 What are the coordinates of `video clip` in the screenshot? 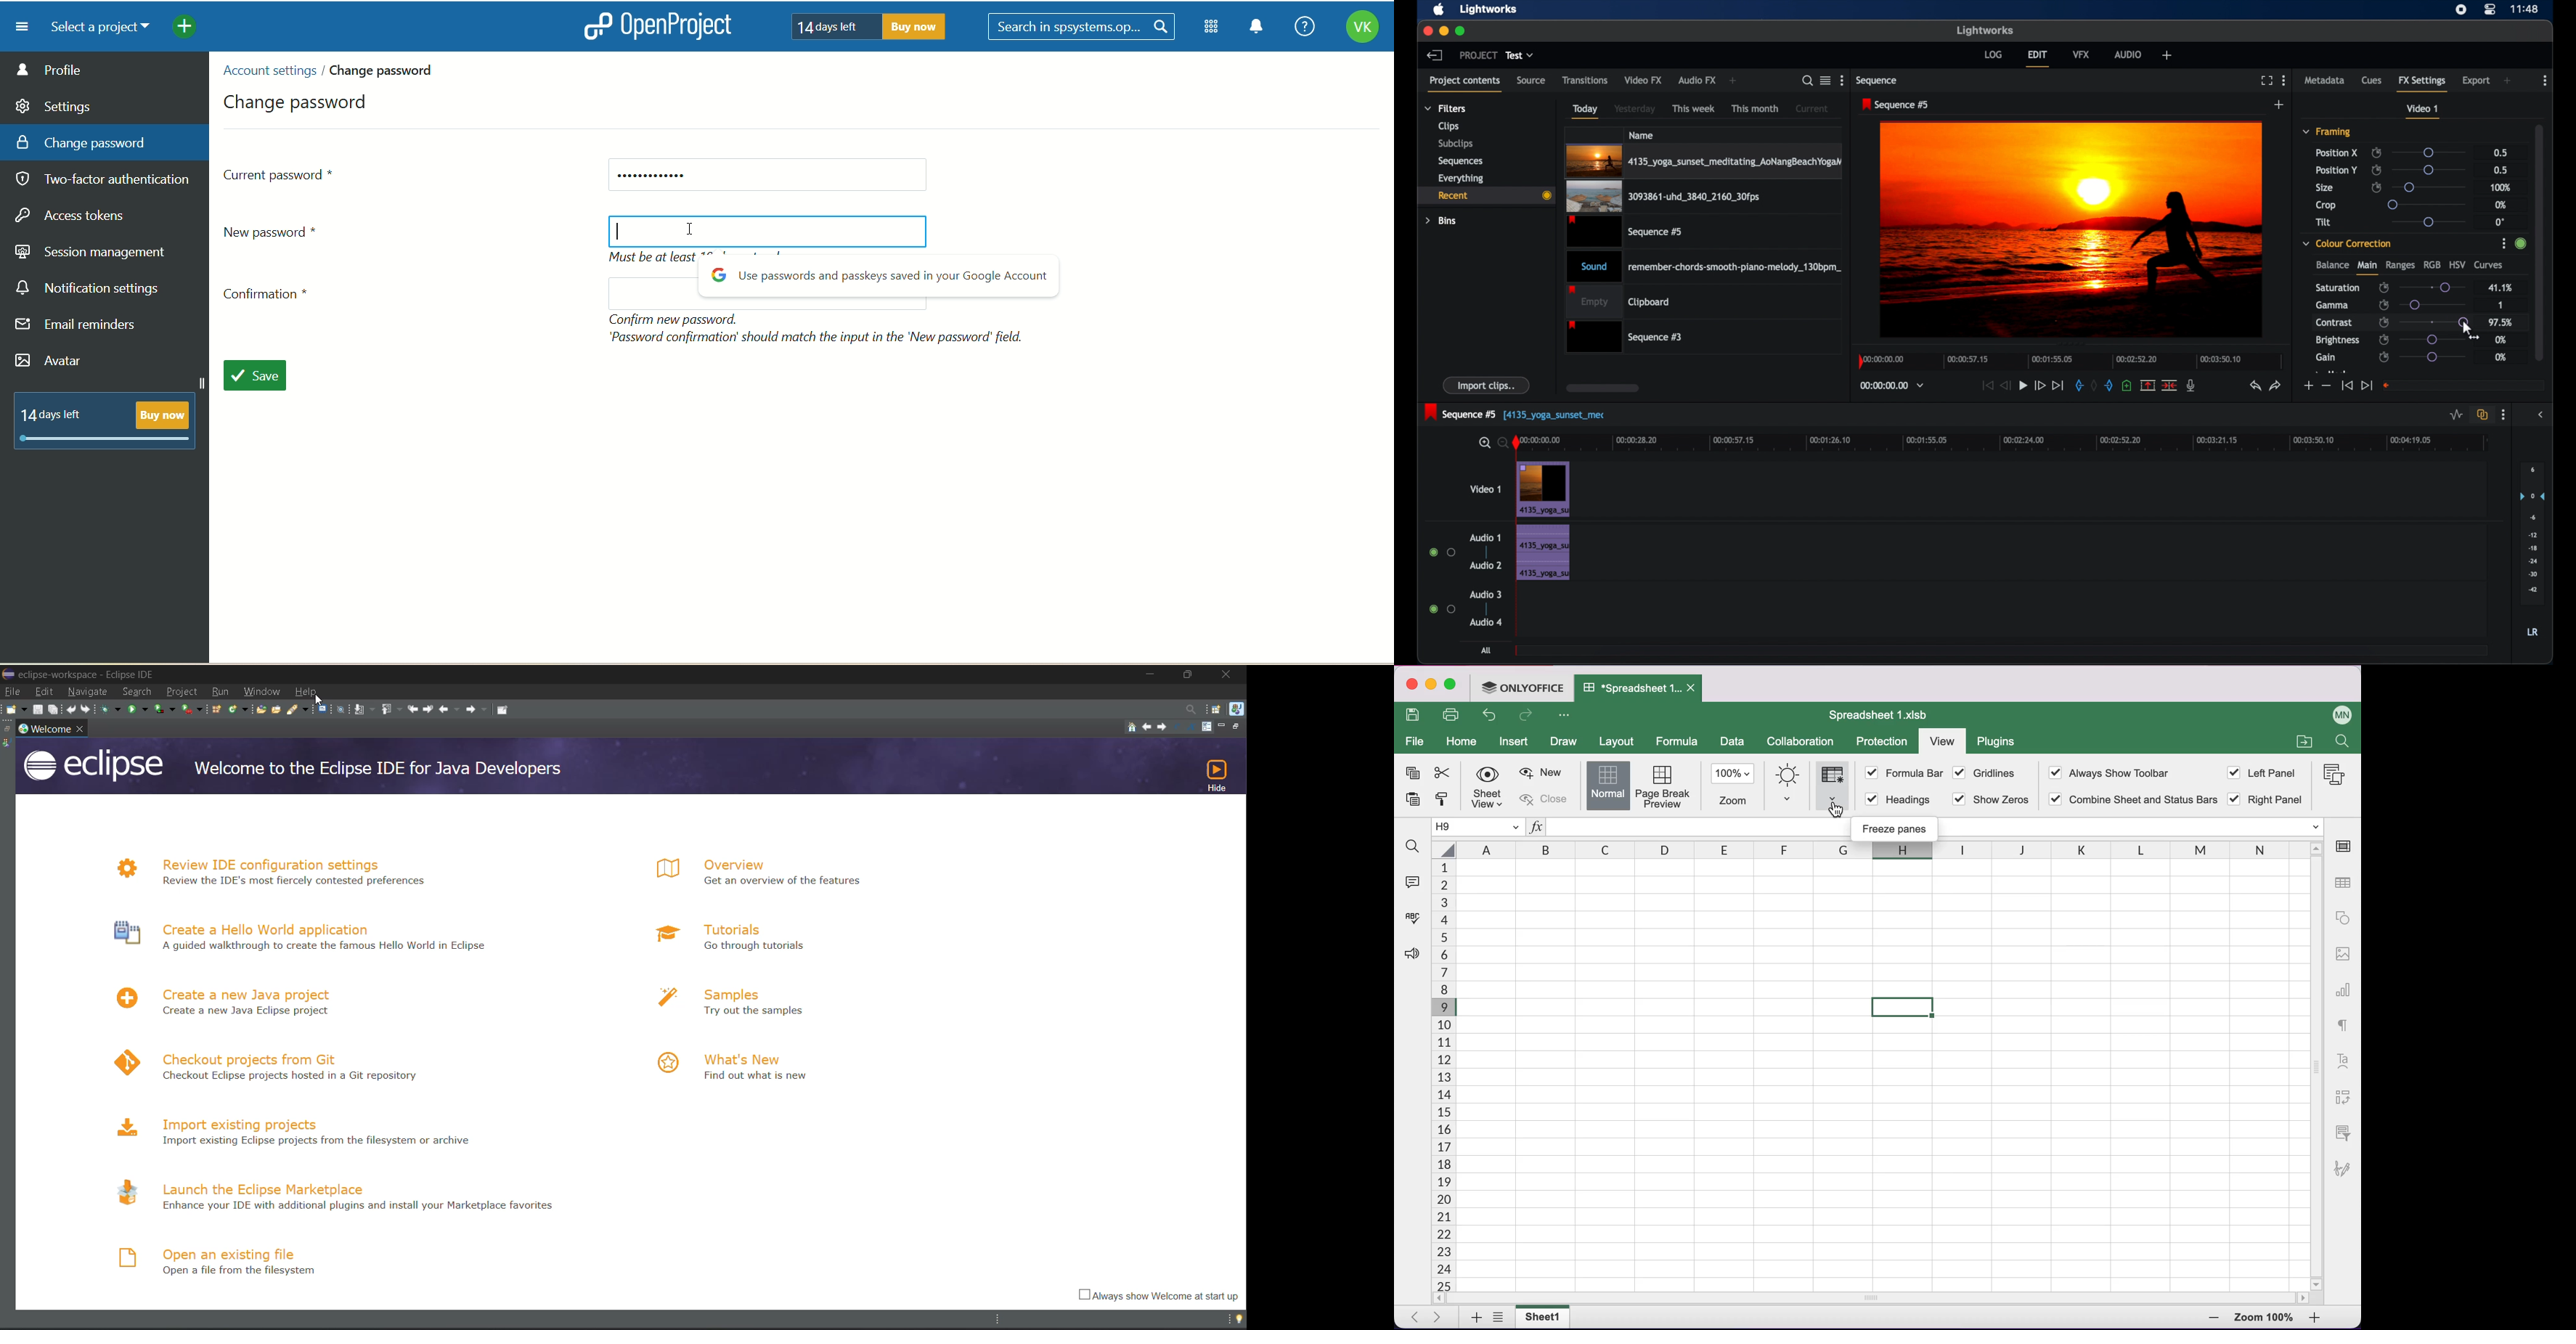 It's located at (1626, 232).